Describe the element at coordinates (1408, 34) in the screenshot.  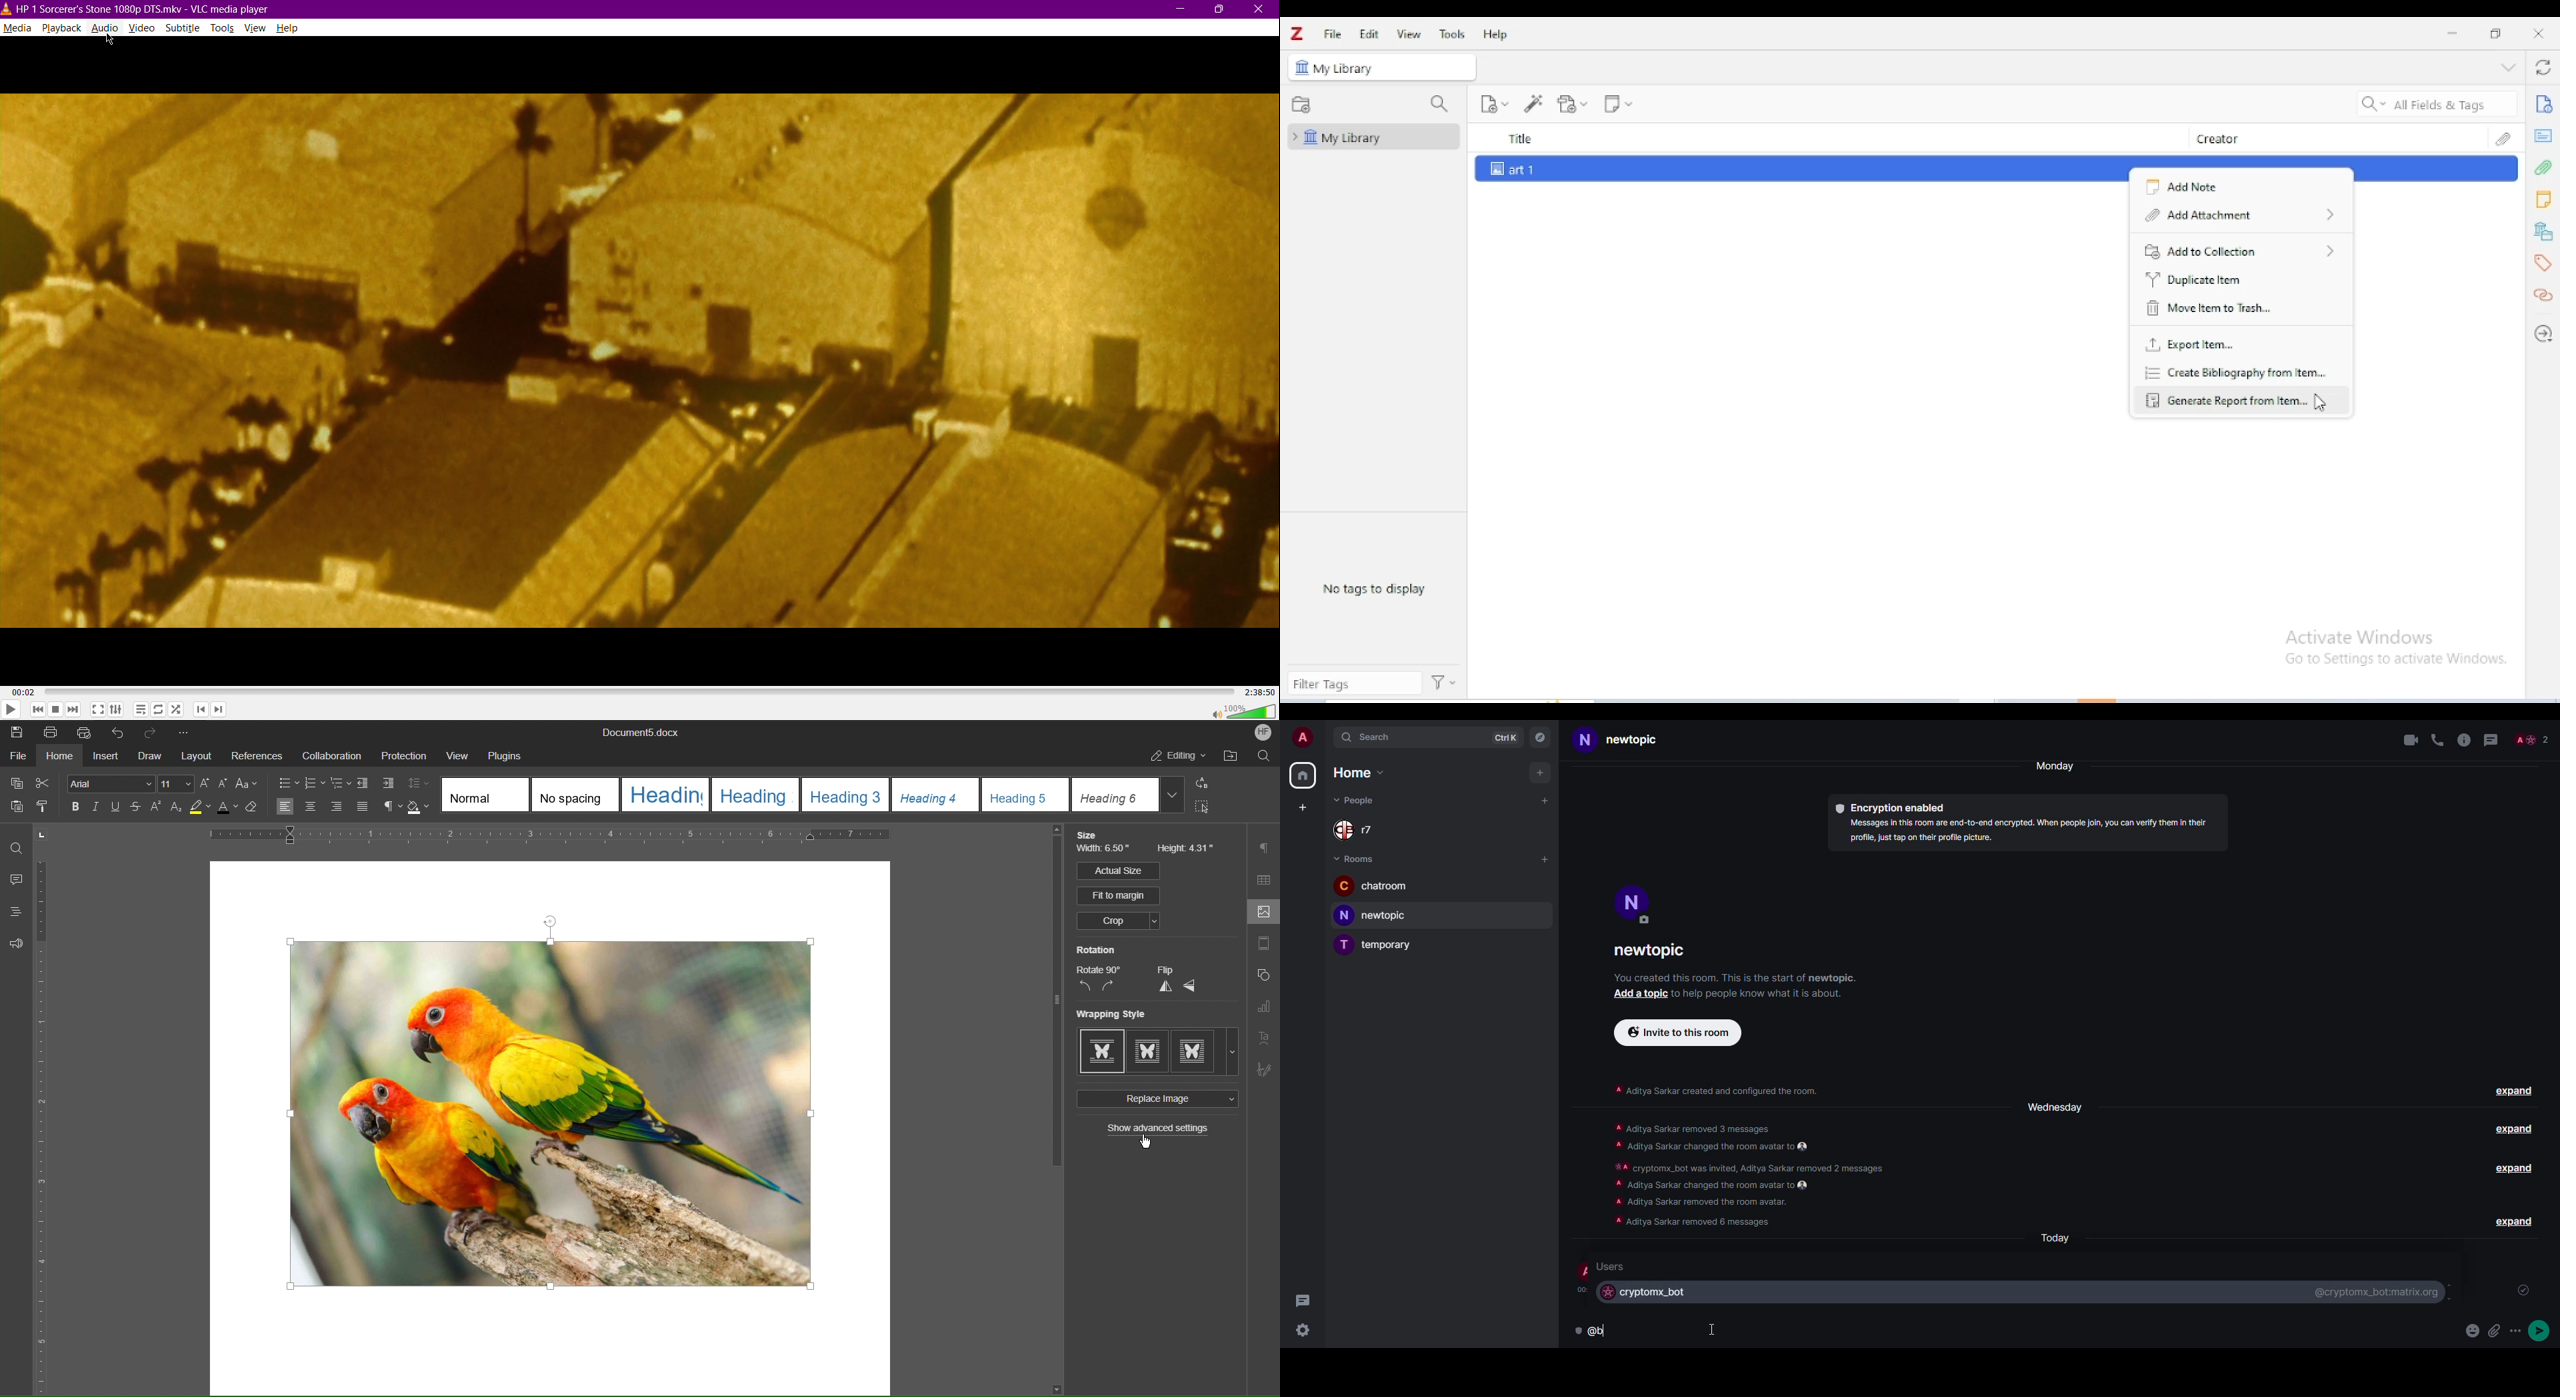
I see `view` at that location.